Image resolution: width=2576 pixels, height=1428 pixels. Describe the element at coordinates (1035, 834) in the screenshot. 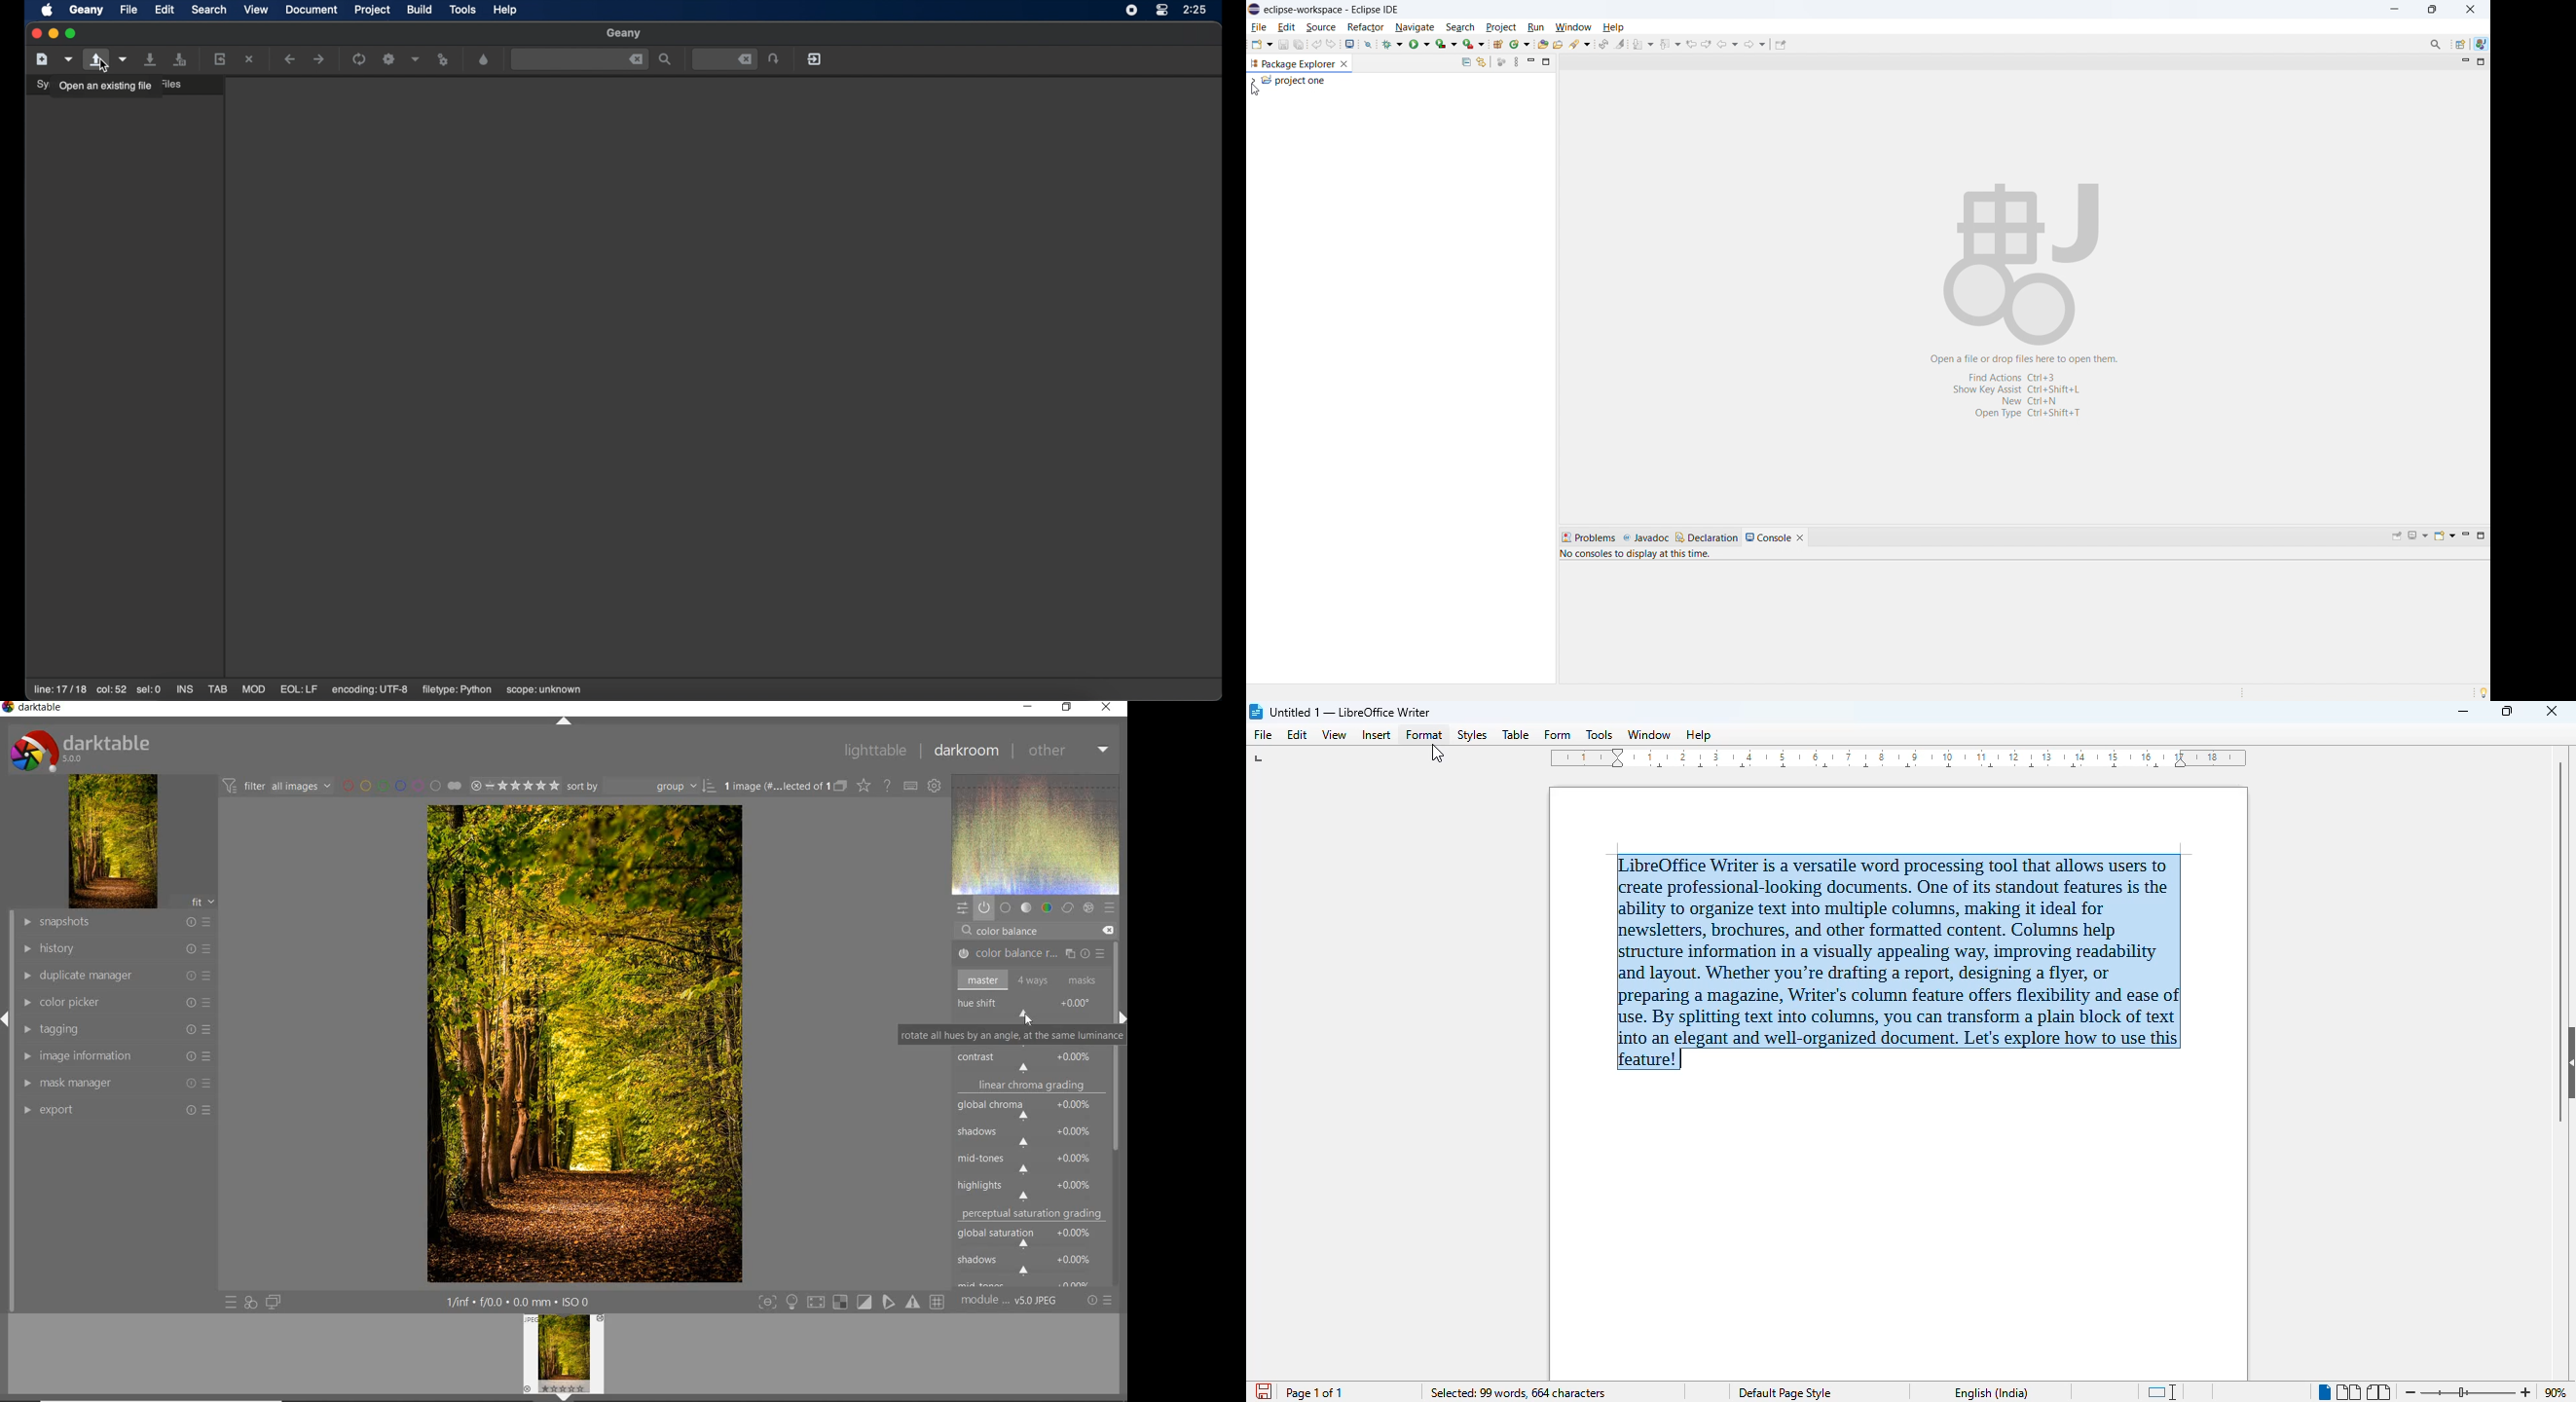

I see `wave form` at that location.